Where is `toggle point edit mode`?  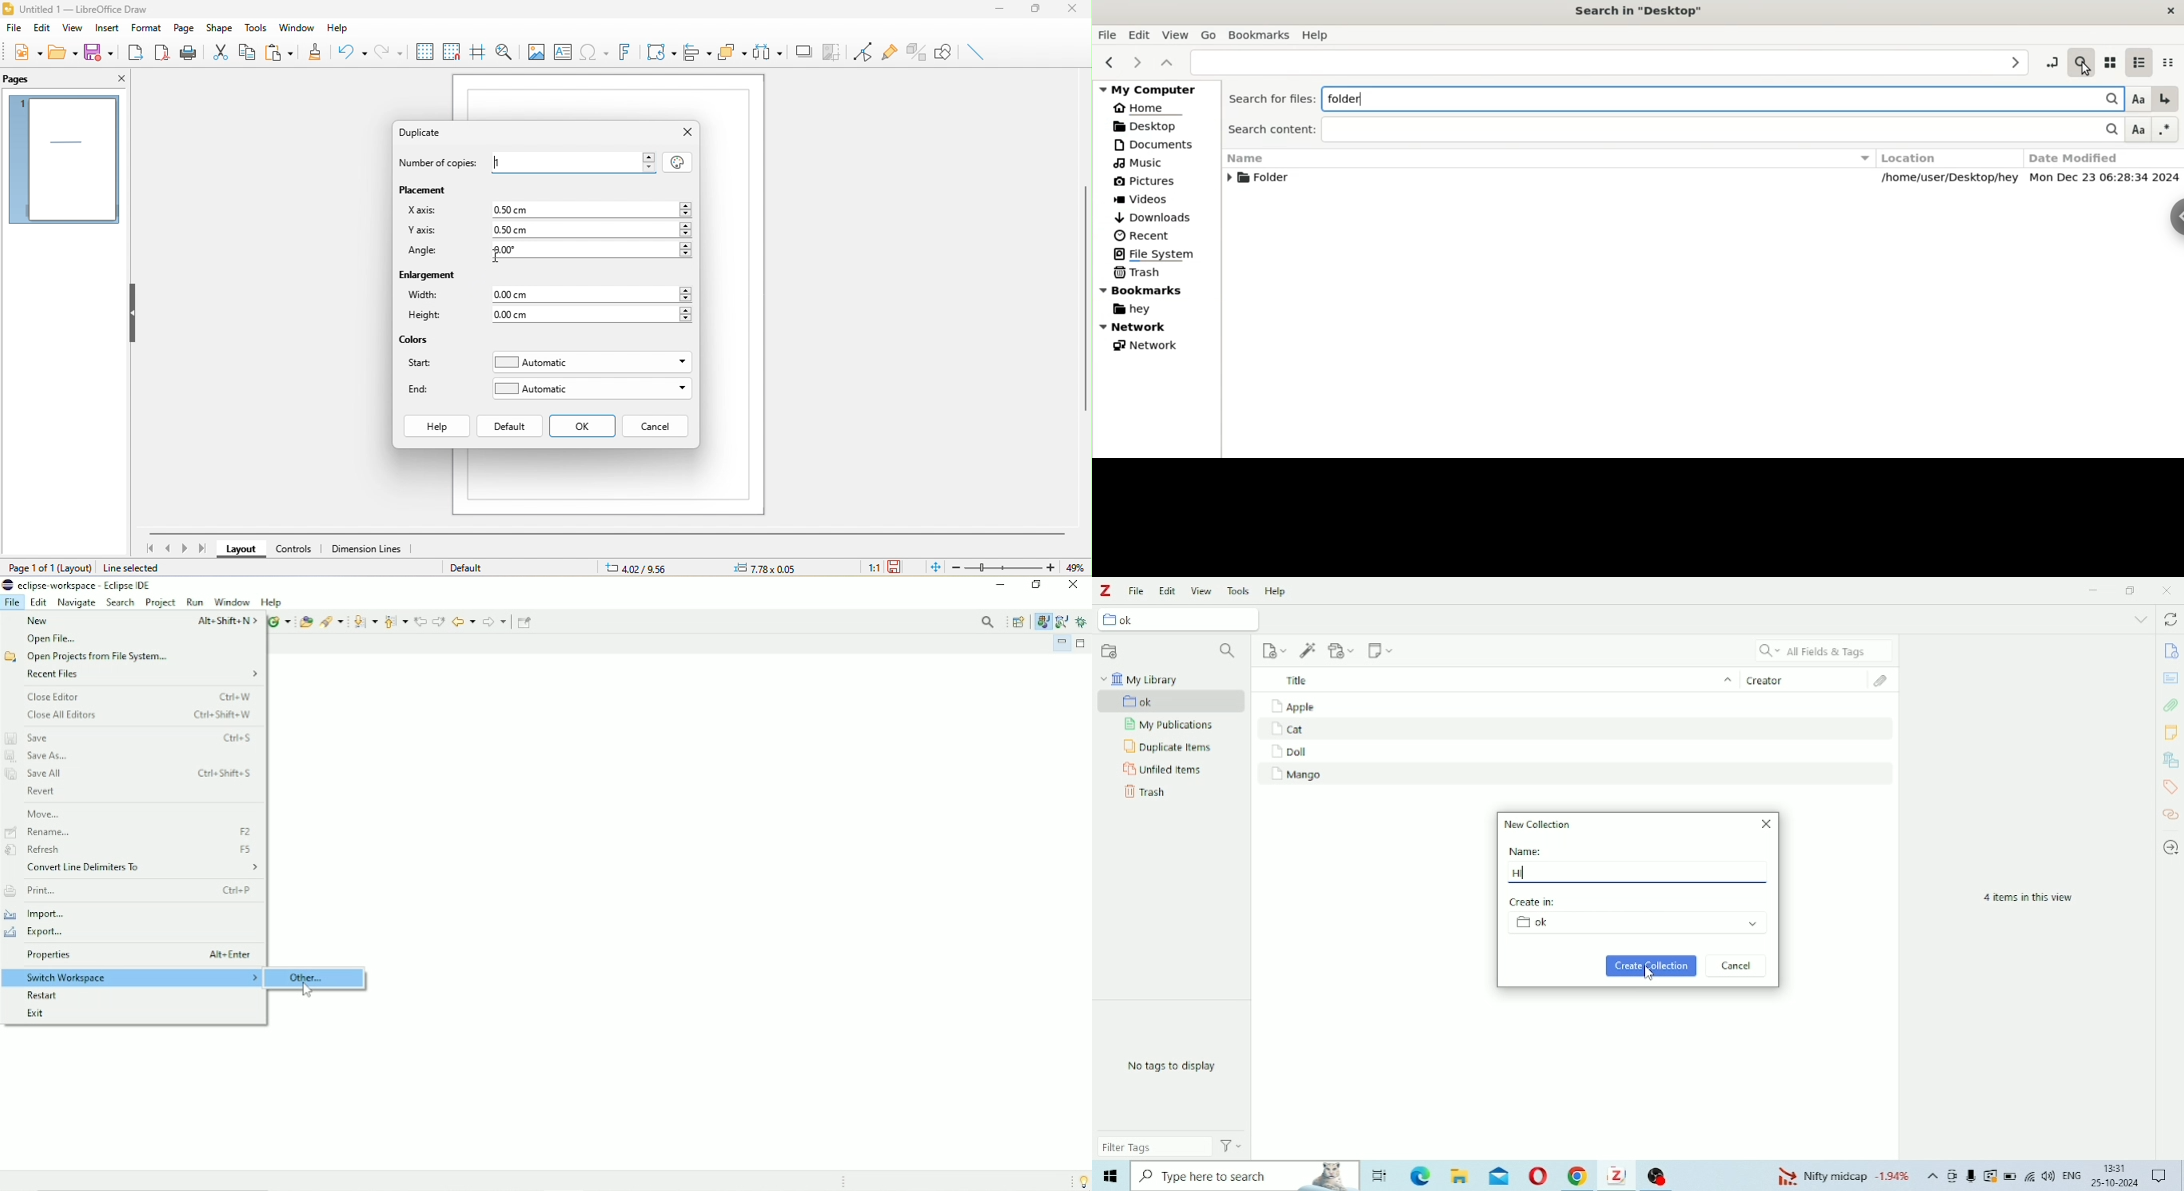 toggle point edit mode is located at coordinates (859, 50).